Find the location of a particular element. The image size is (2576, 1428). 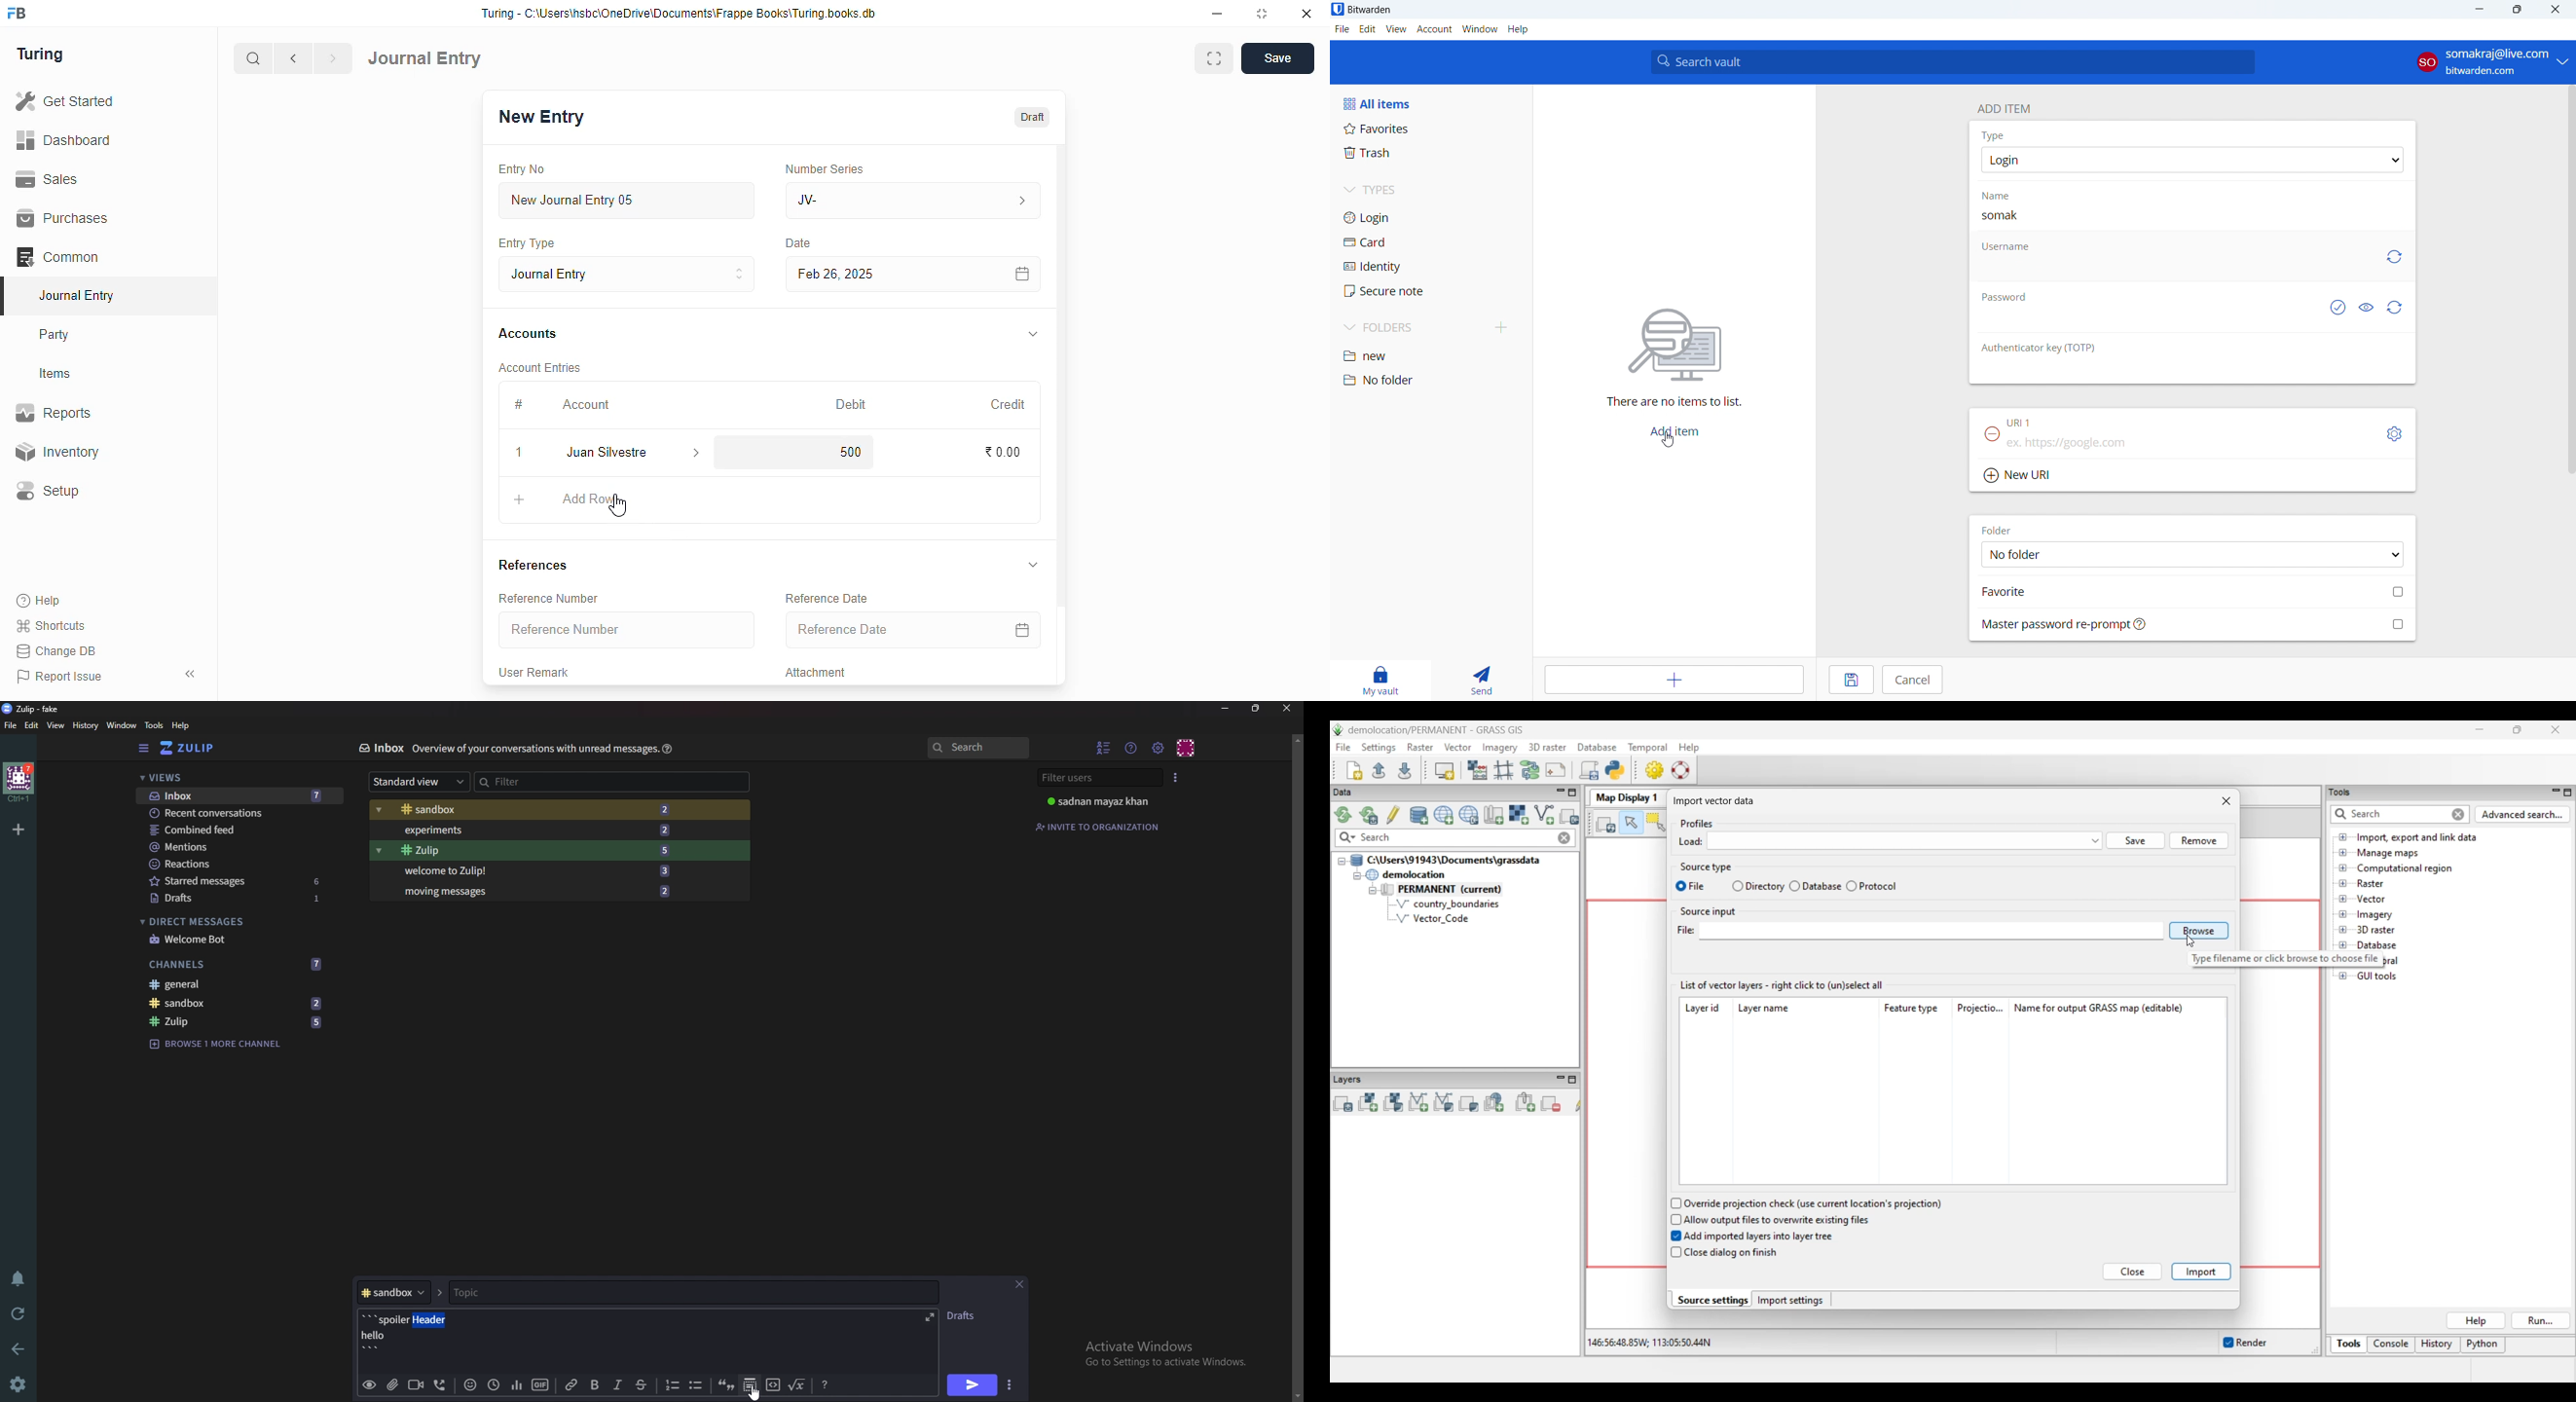

₹0.00 is located at coordinates (1004, 453).